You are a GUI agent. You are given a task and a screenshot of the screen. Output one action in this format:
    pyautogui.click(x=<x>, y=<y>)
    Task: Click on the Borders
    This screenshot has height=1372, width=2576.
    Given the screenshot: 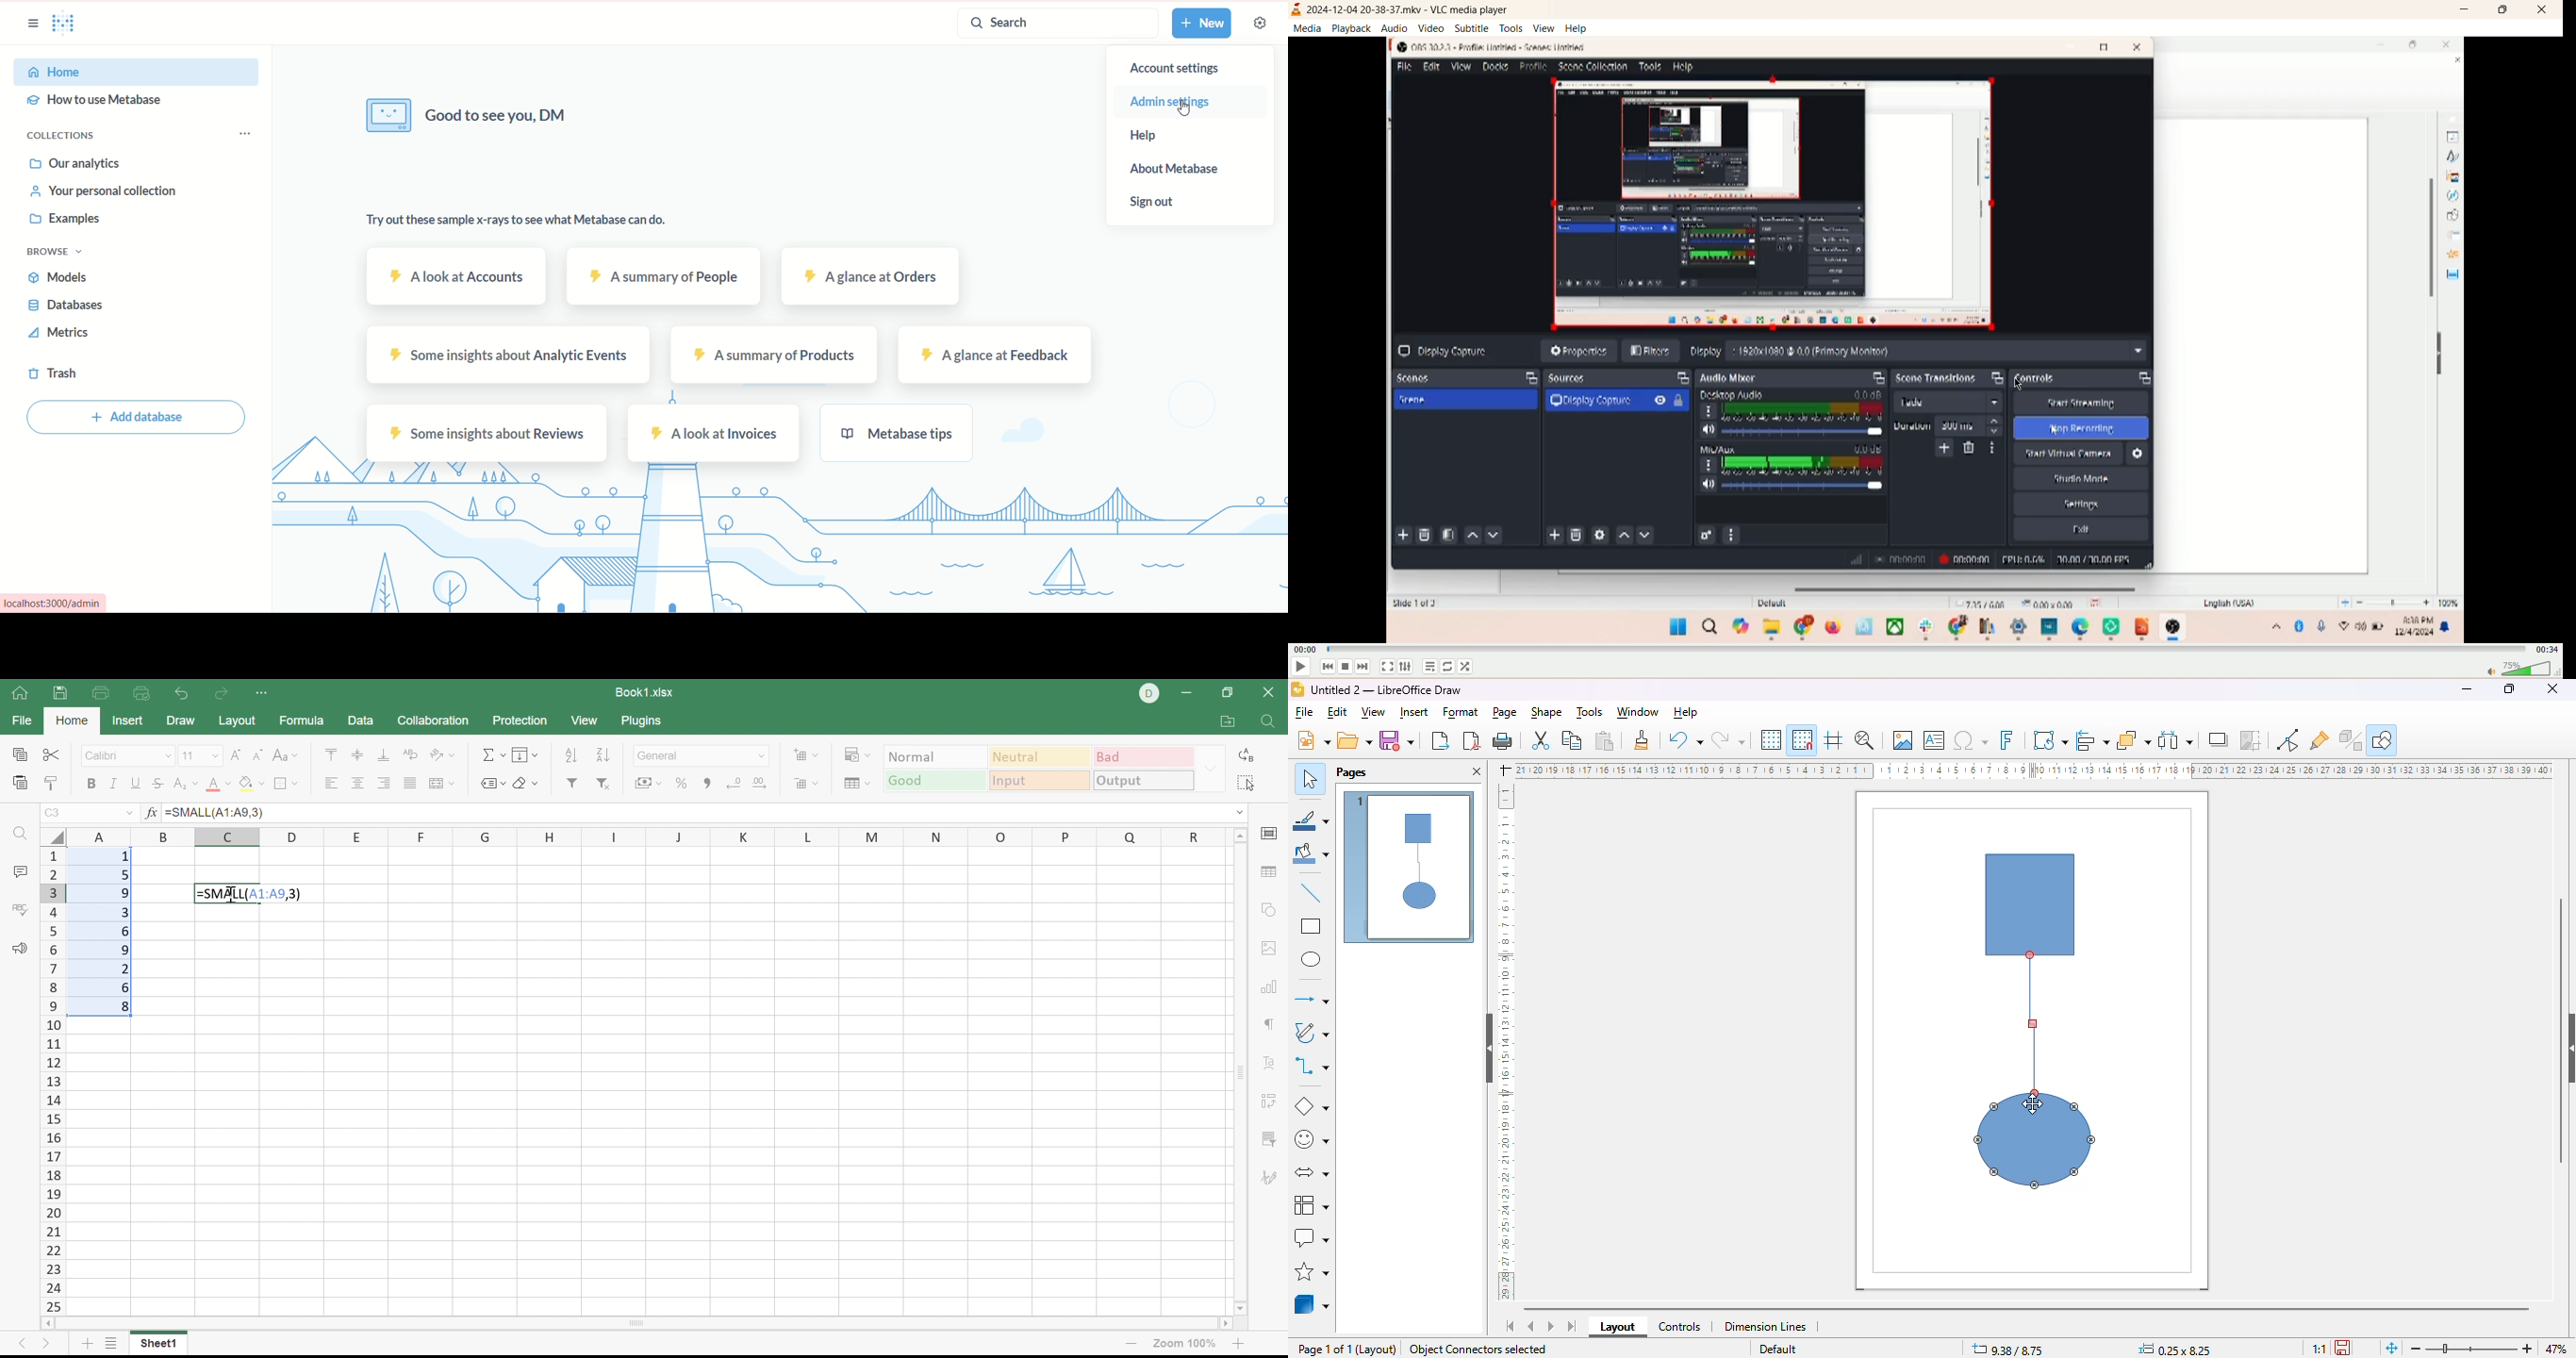 What is the action you would take?
    pyautogui.click(x=286, y=782)
    